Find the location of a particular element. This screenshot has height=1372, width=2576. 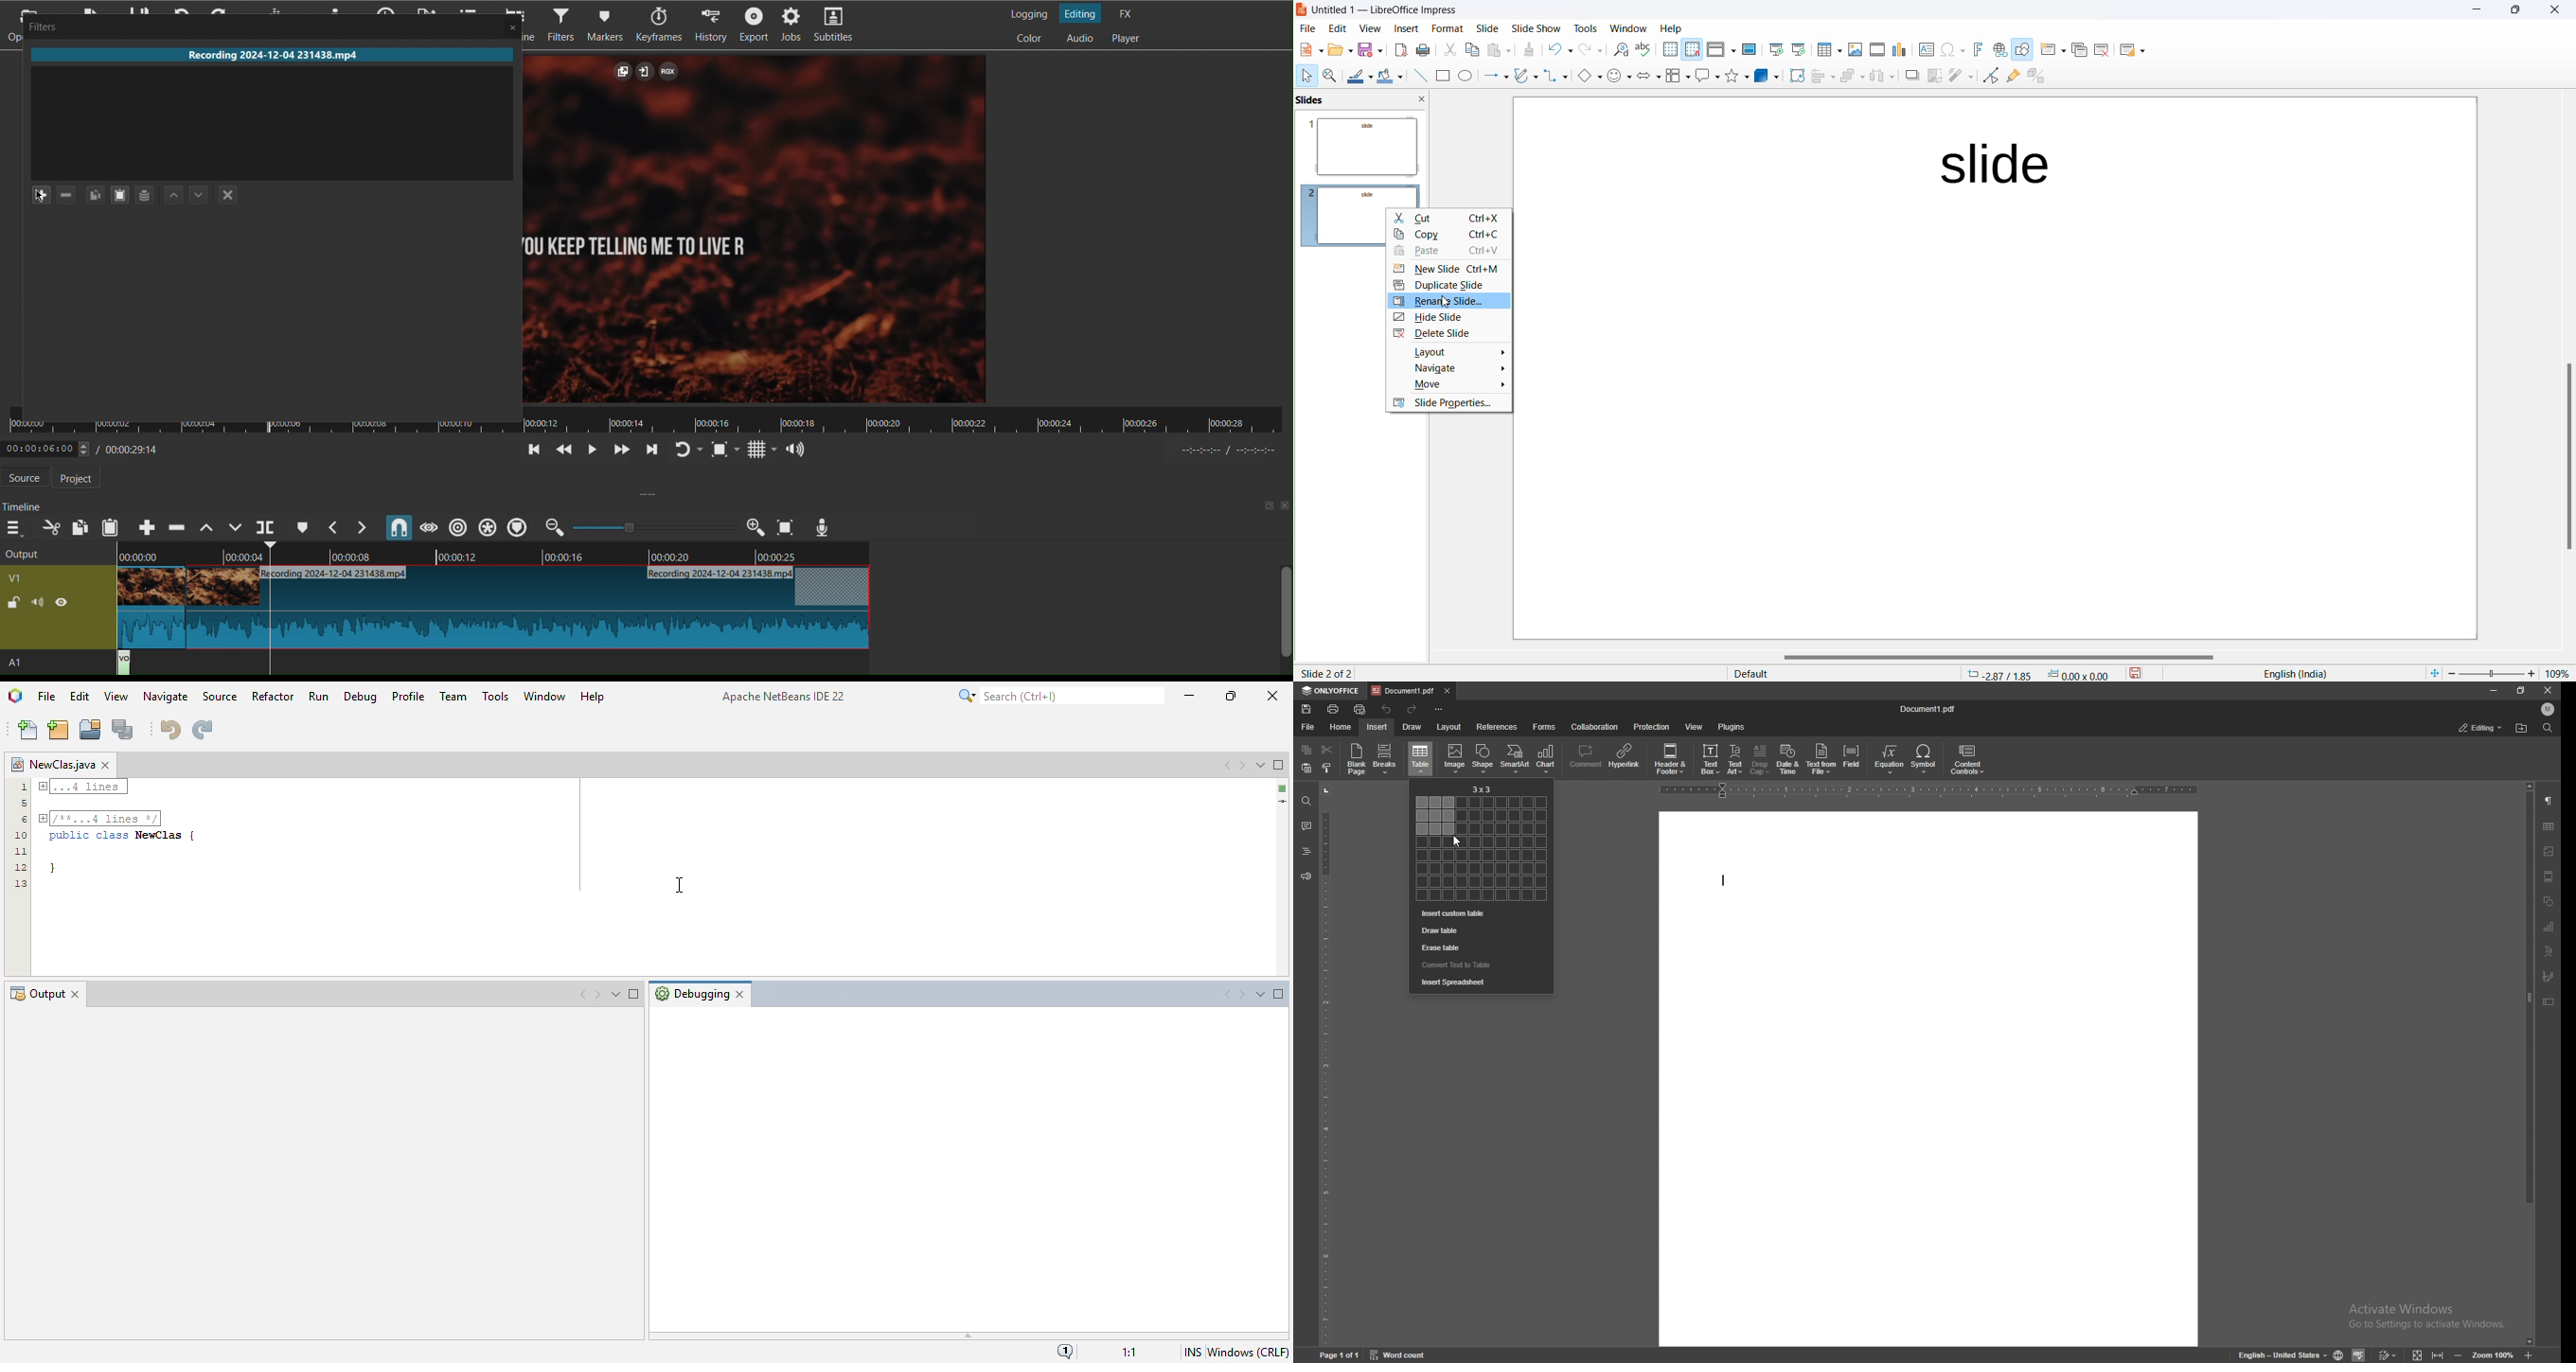

Show draw function is located at coordinates (2022, 51).